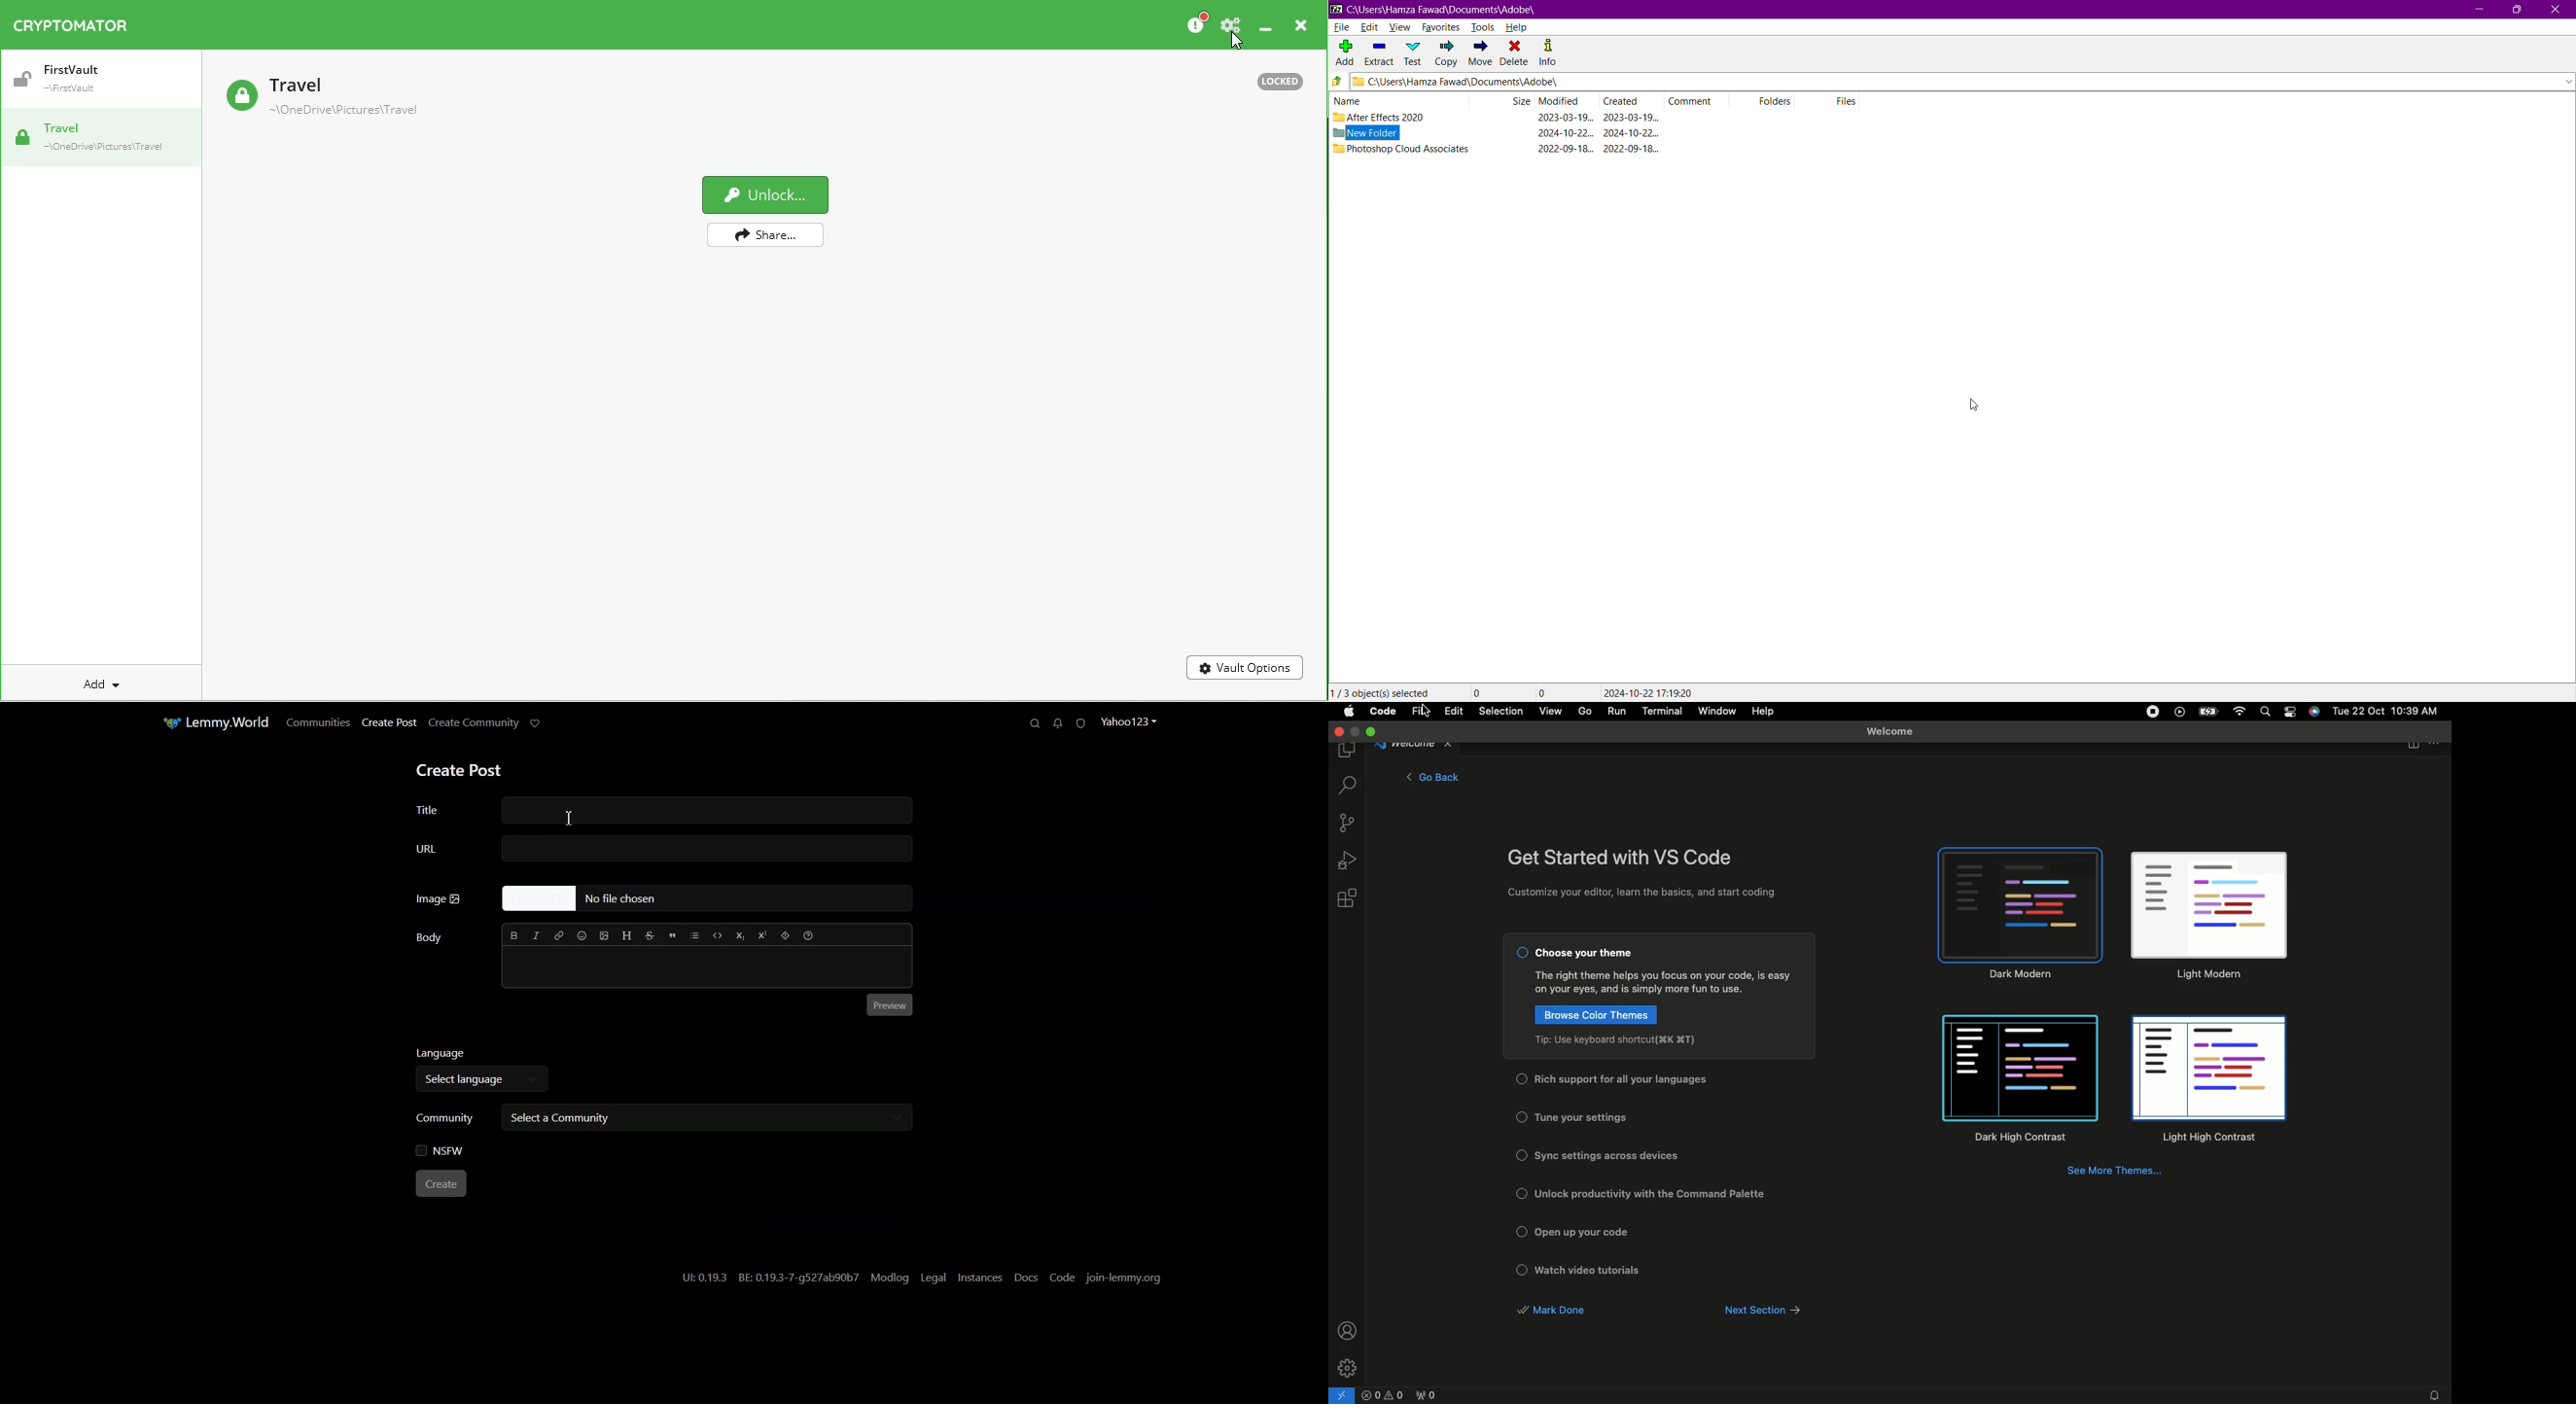  I want to click on Checkbox, so click(1519, 1154).